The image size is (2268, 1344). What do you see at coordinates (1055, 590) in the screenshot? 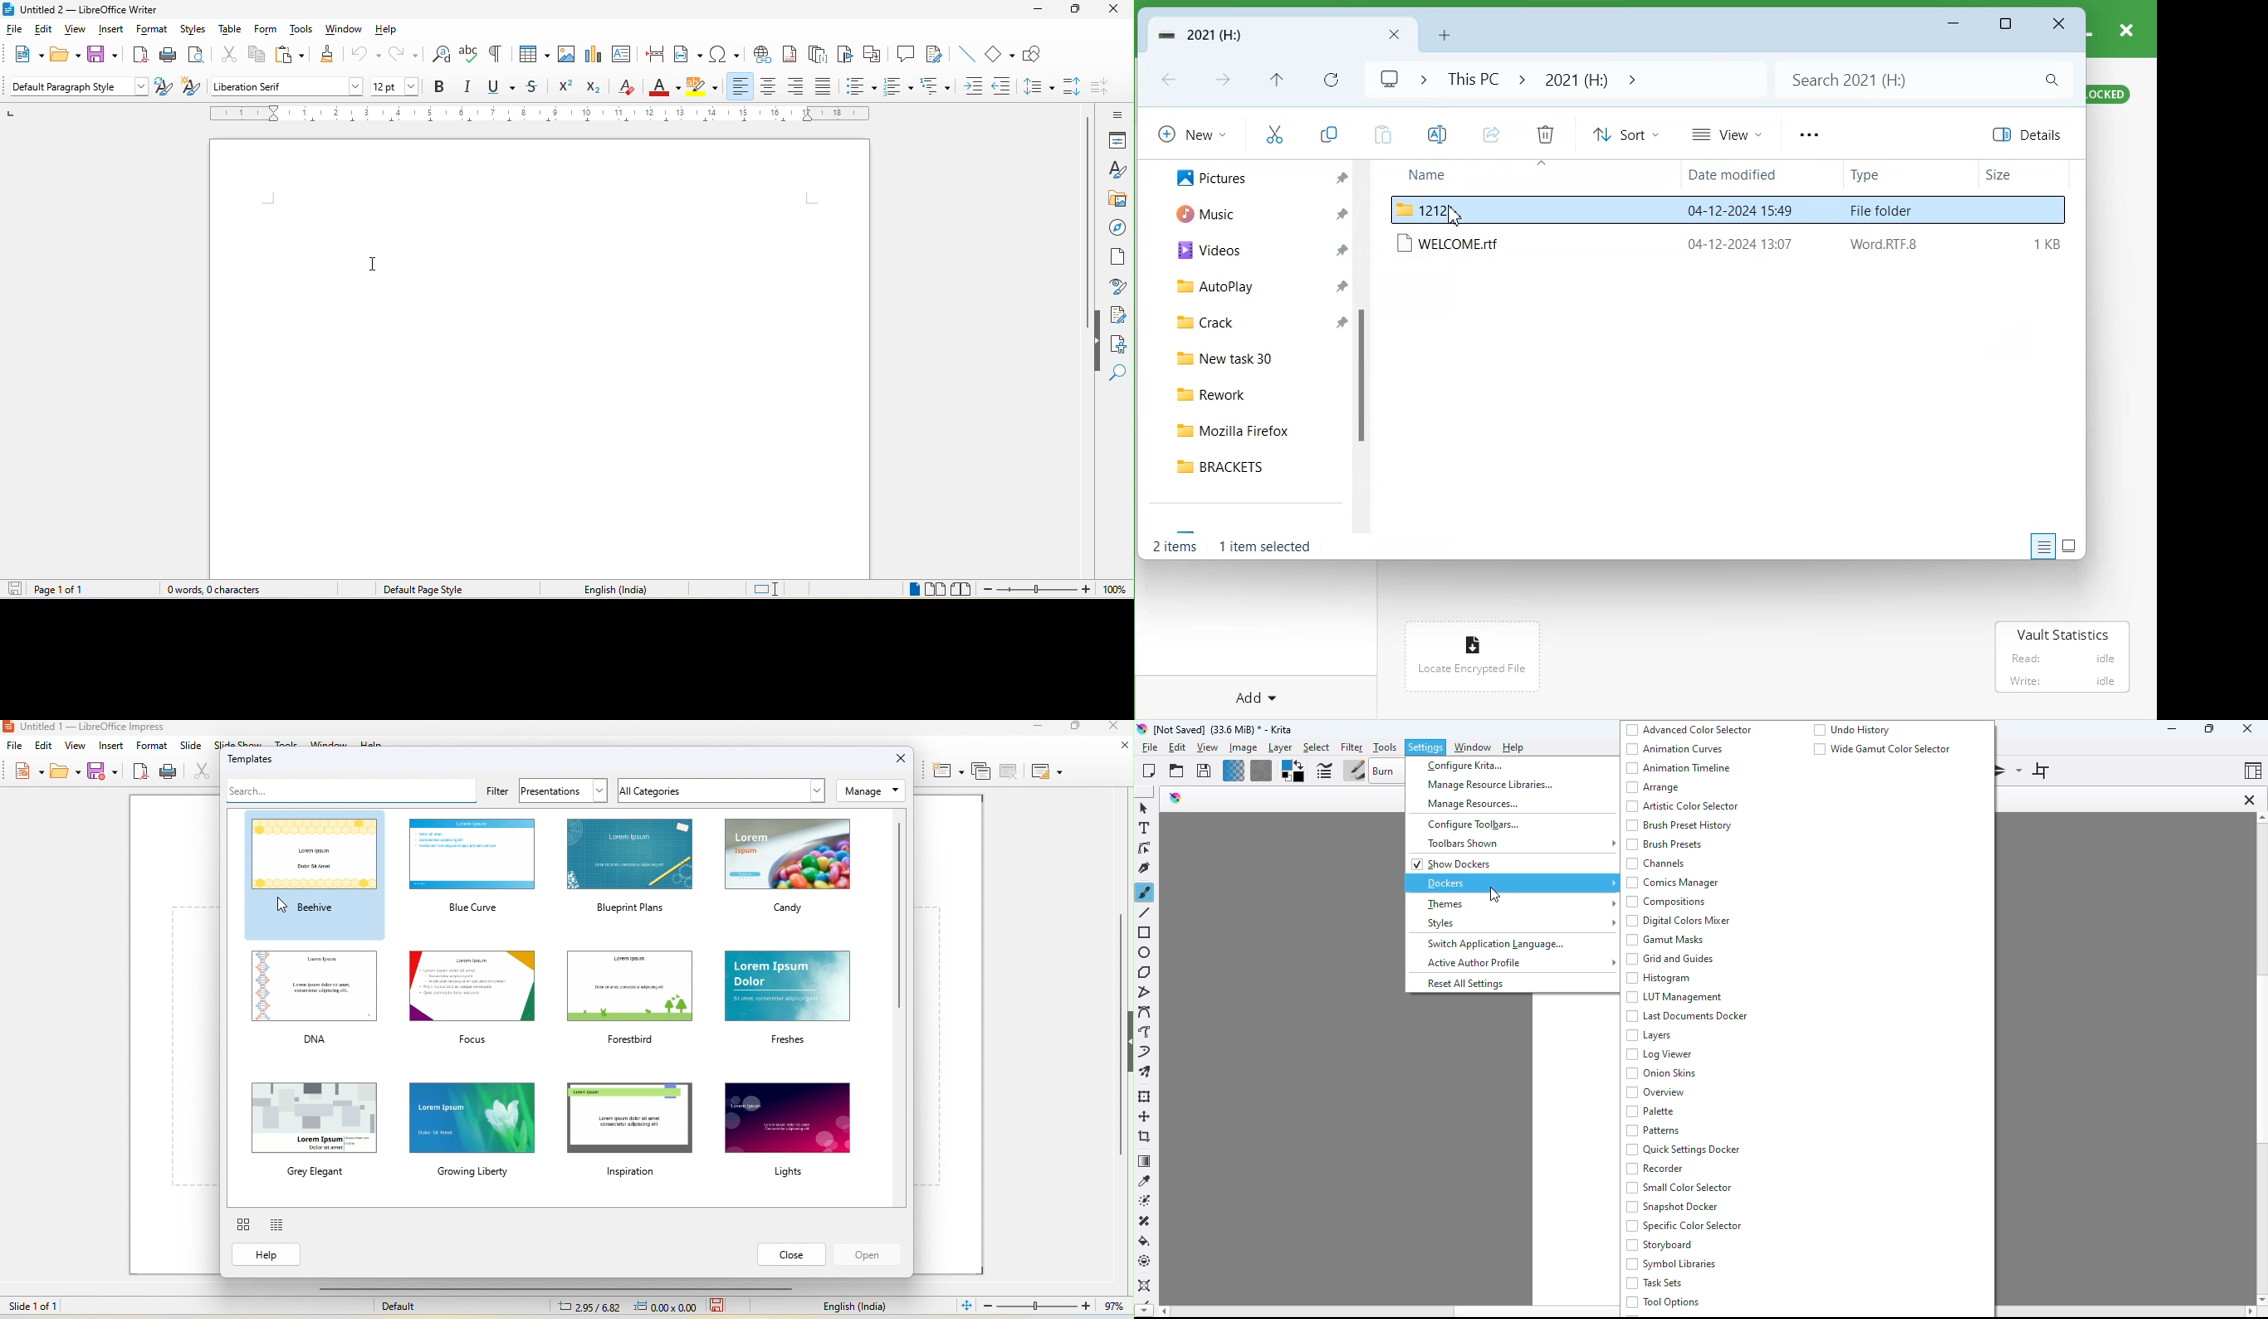
I see `zoom` at bounding box center [1055, 590].